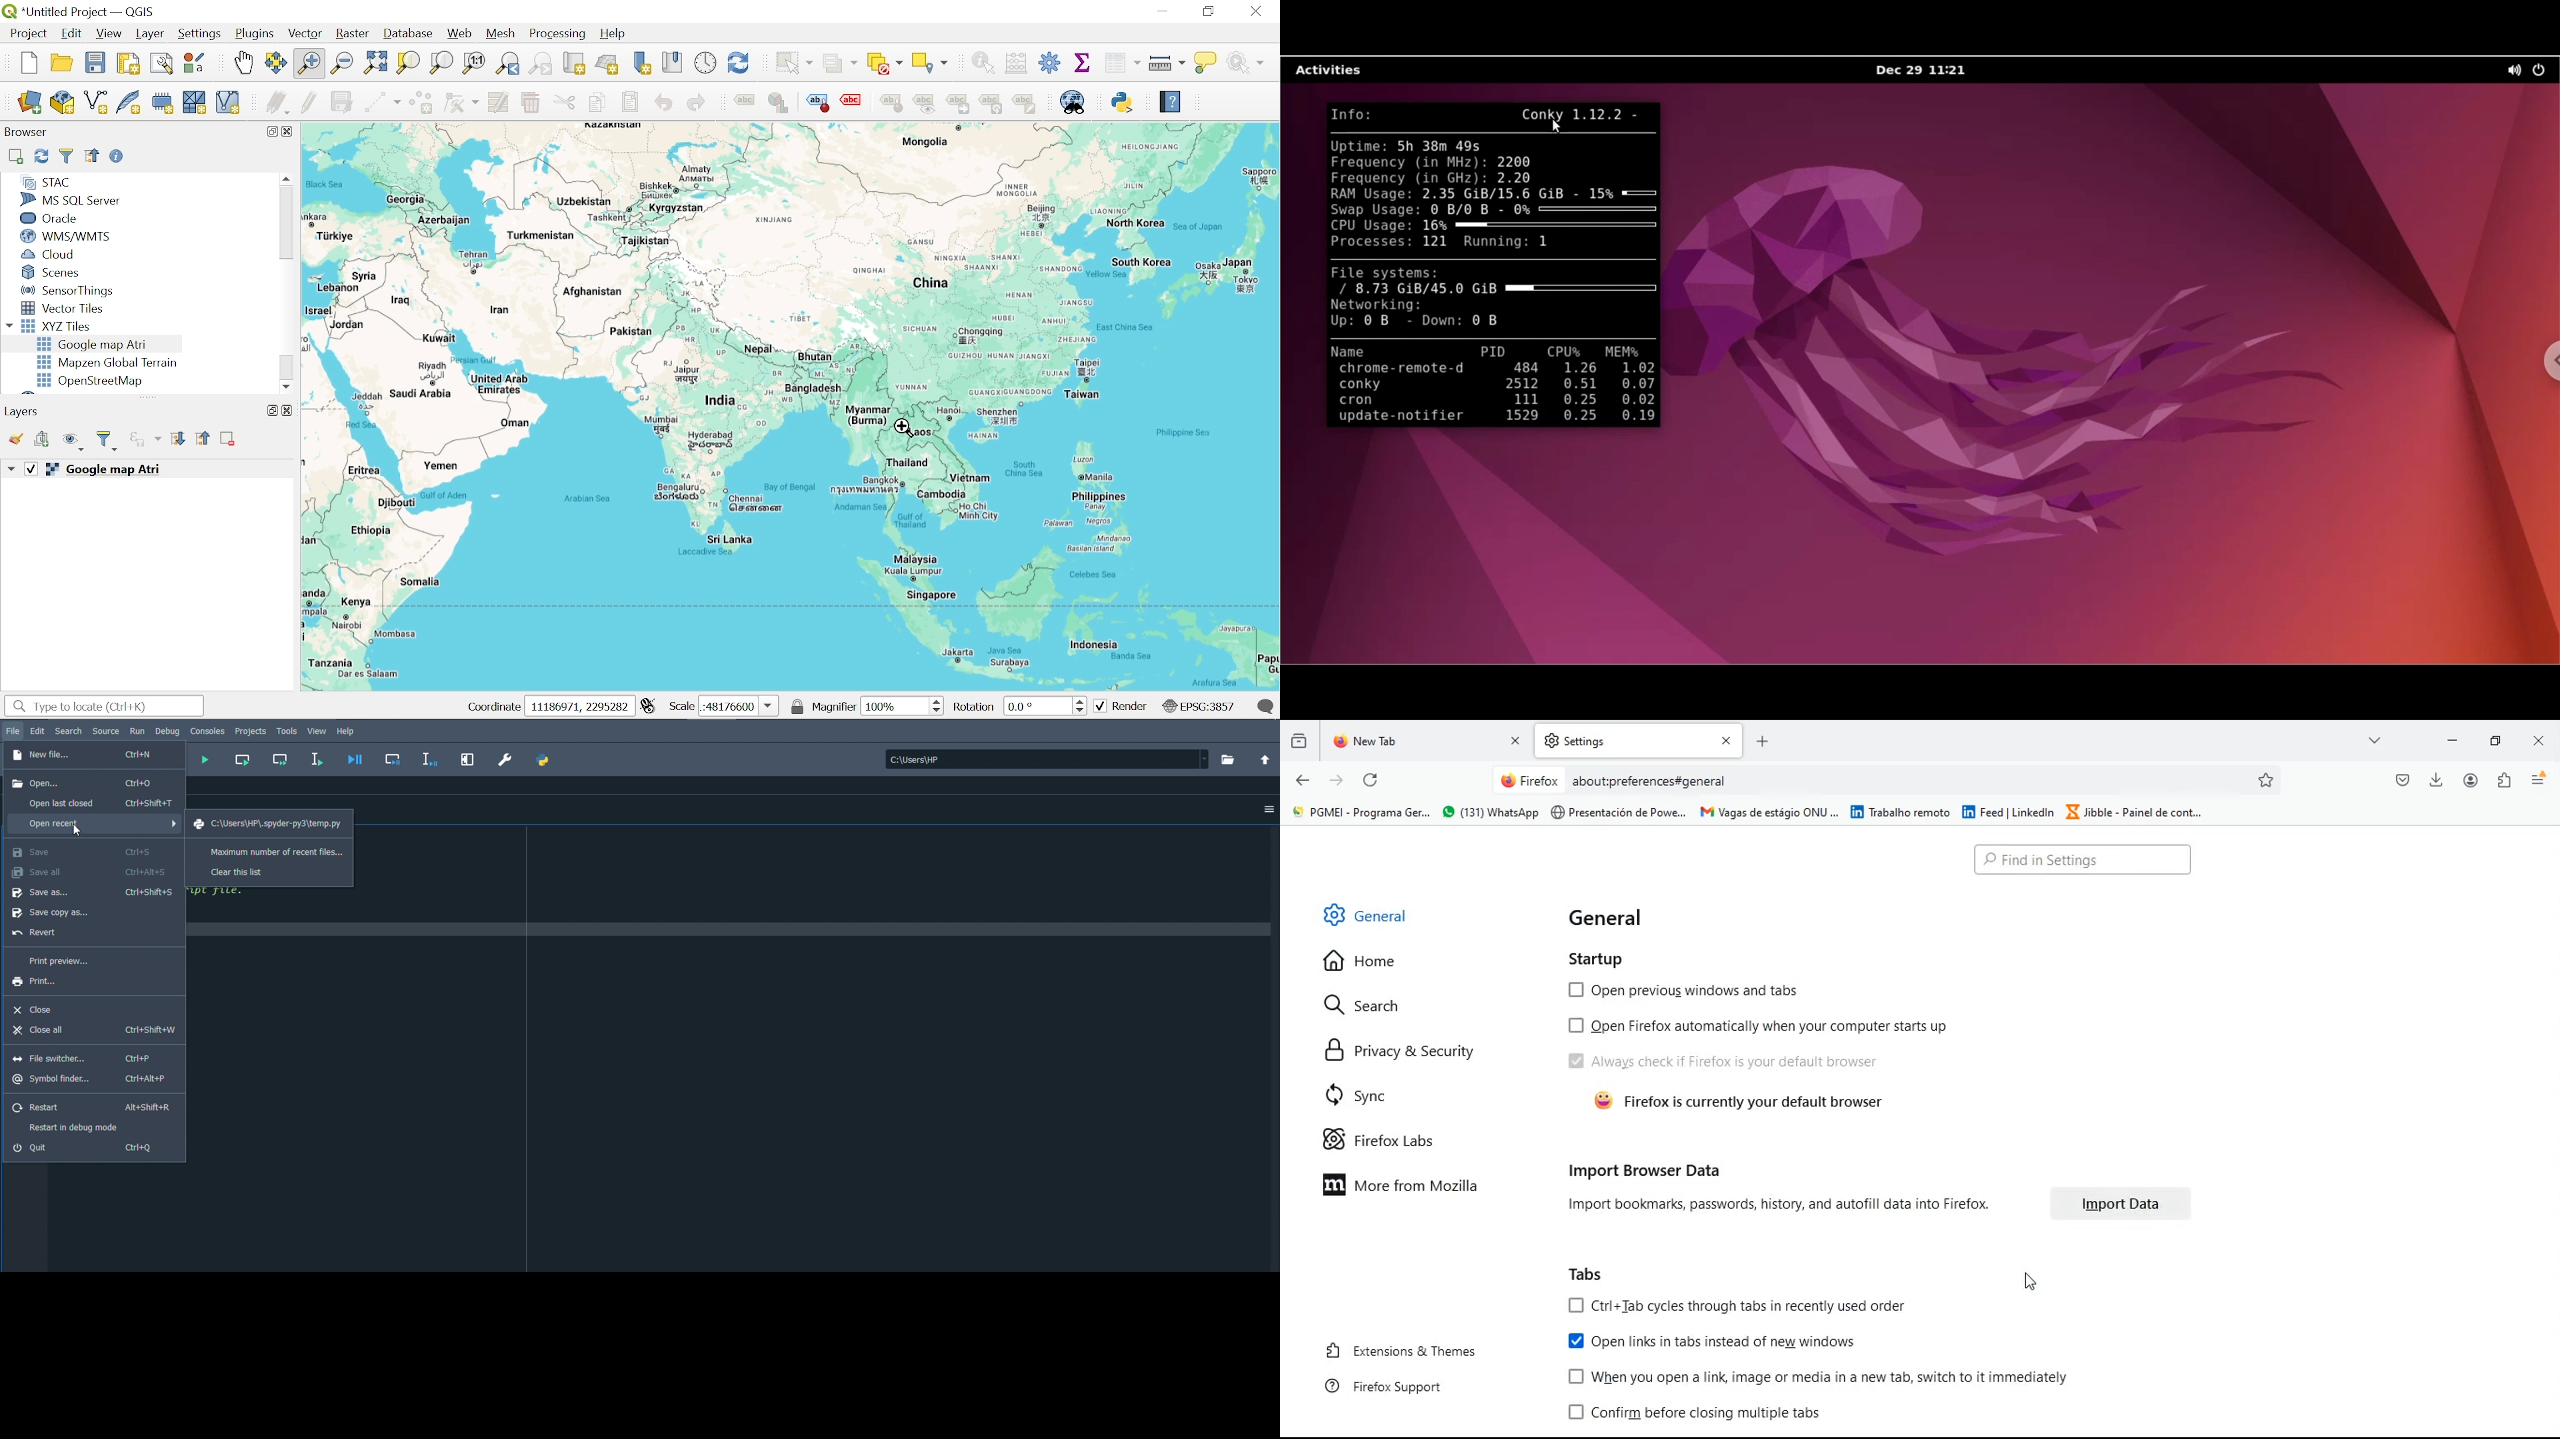  Describe the element at coordinates (281, 759) in the screenshot. I see `Run current cell and go to the next one` at that location.